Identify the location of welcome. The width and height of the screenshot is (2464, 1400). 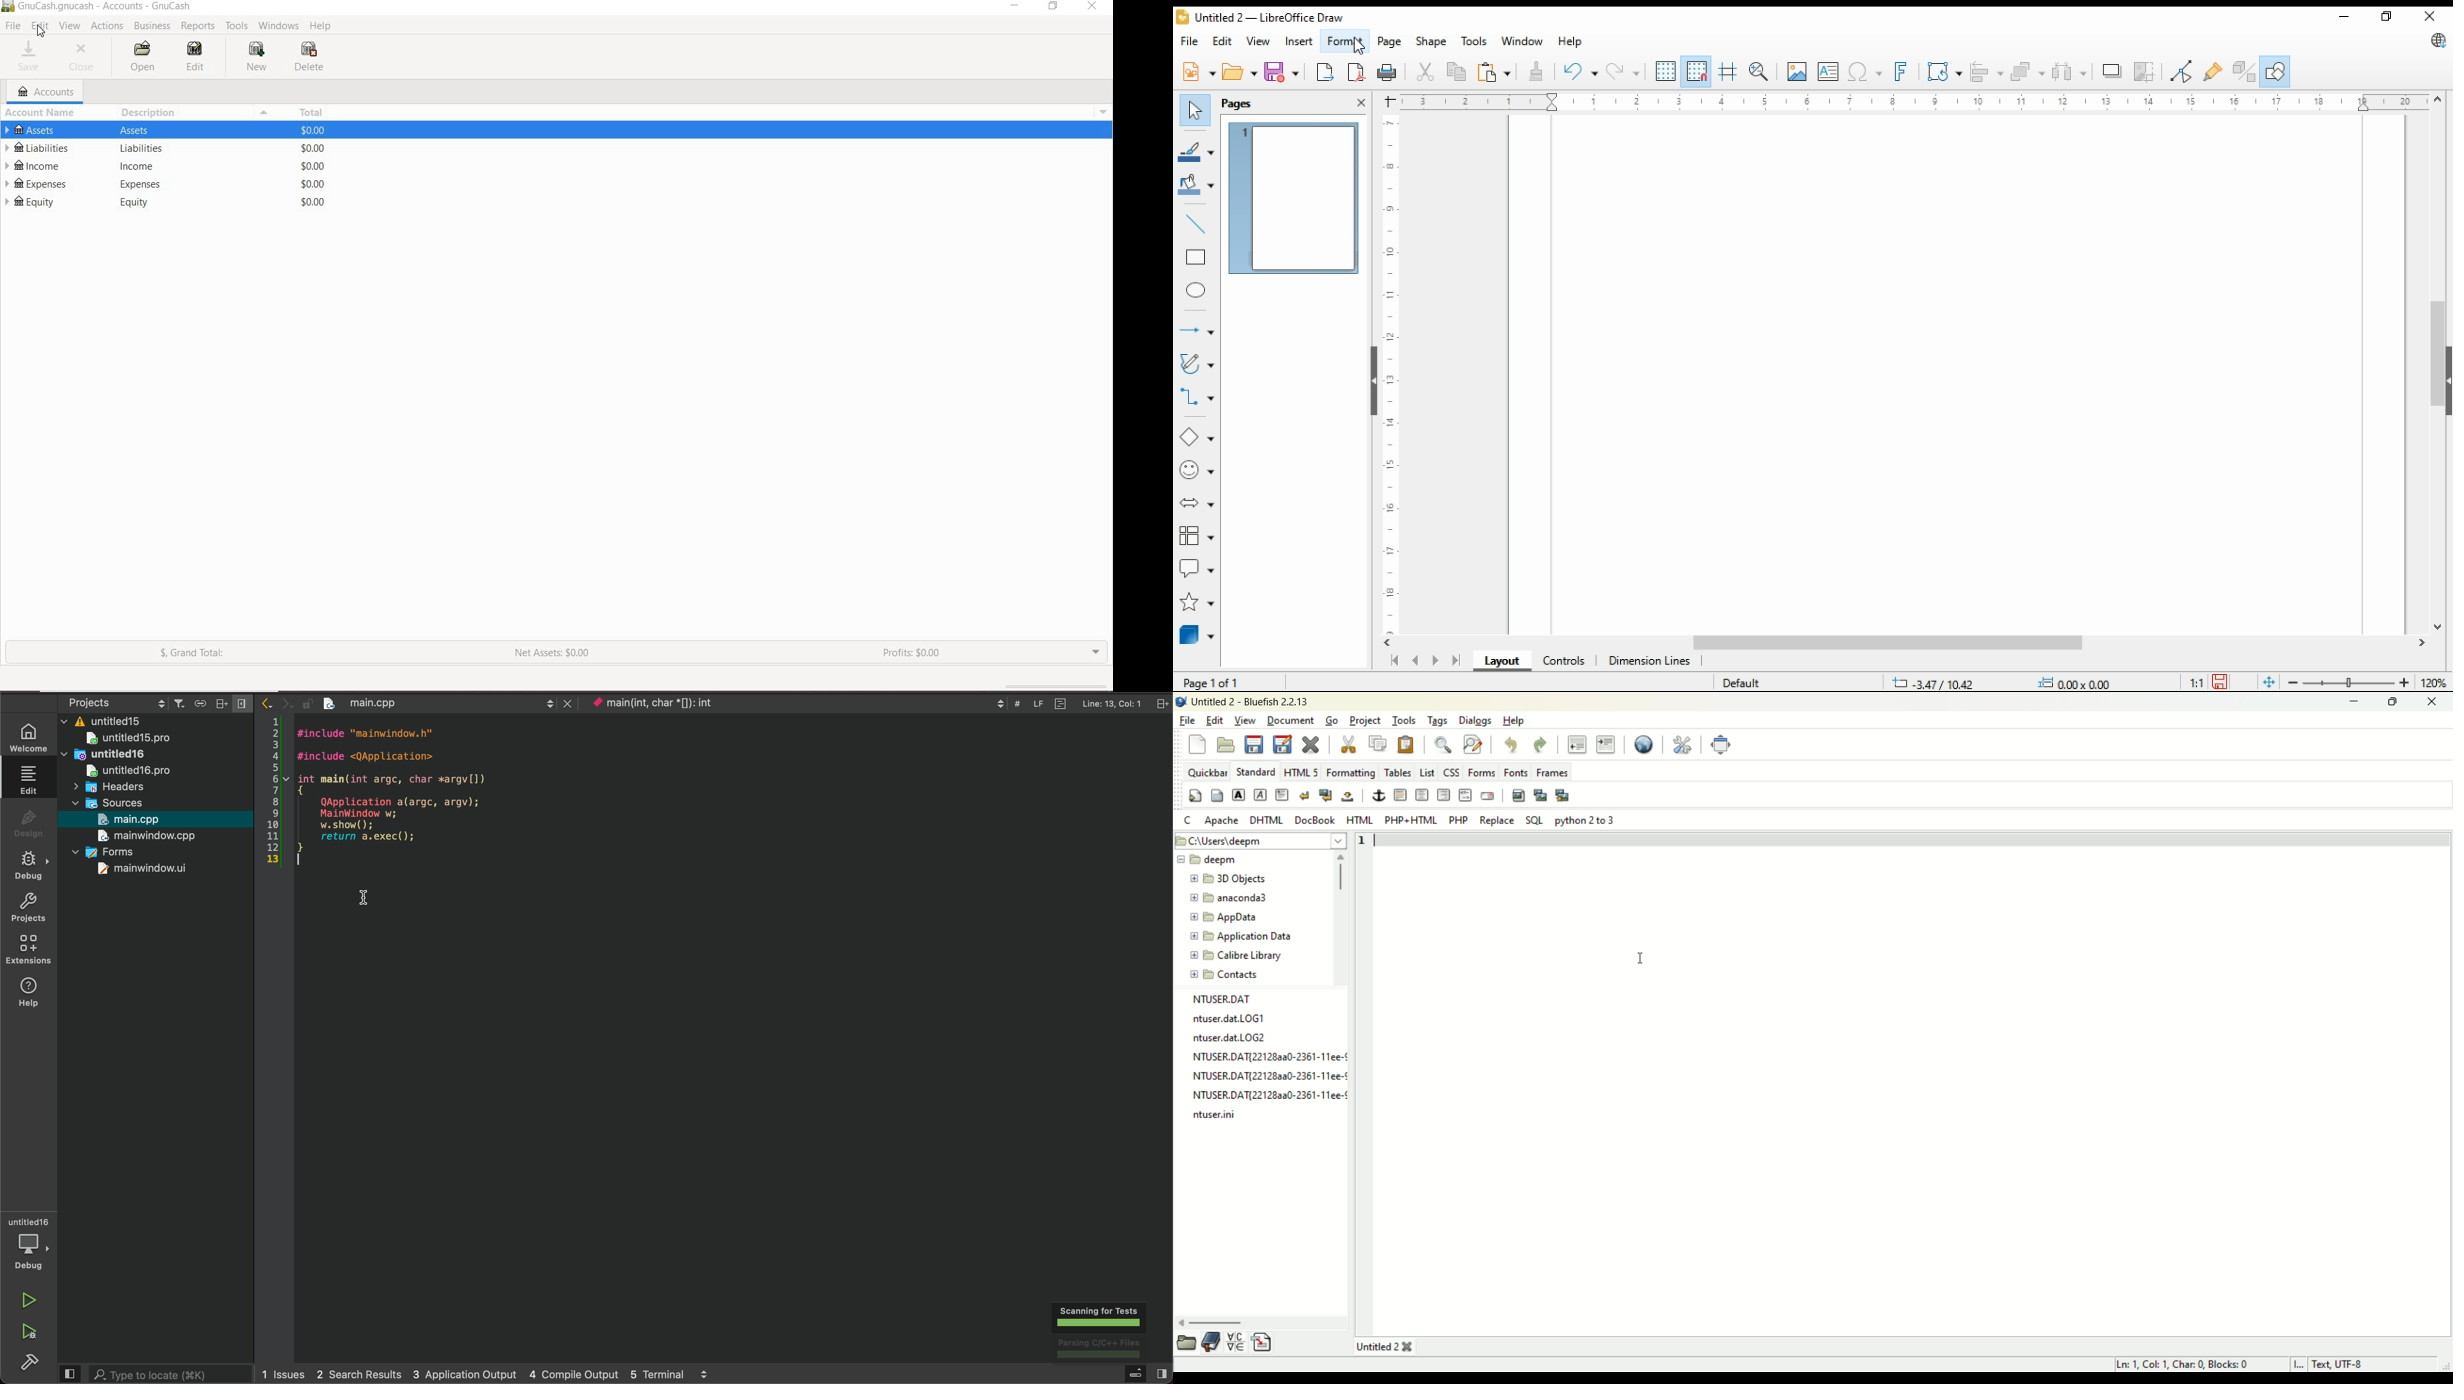
(31, 736).